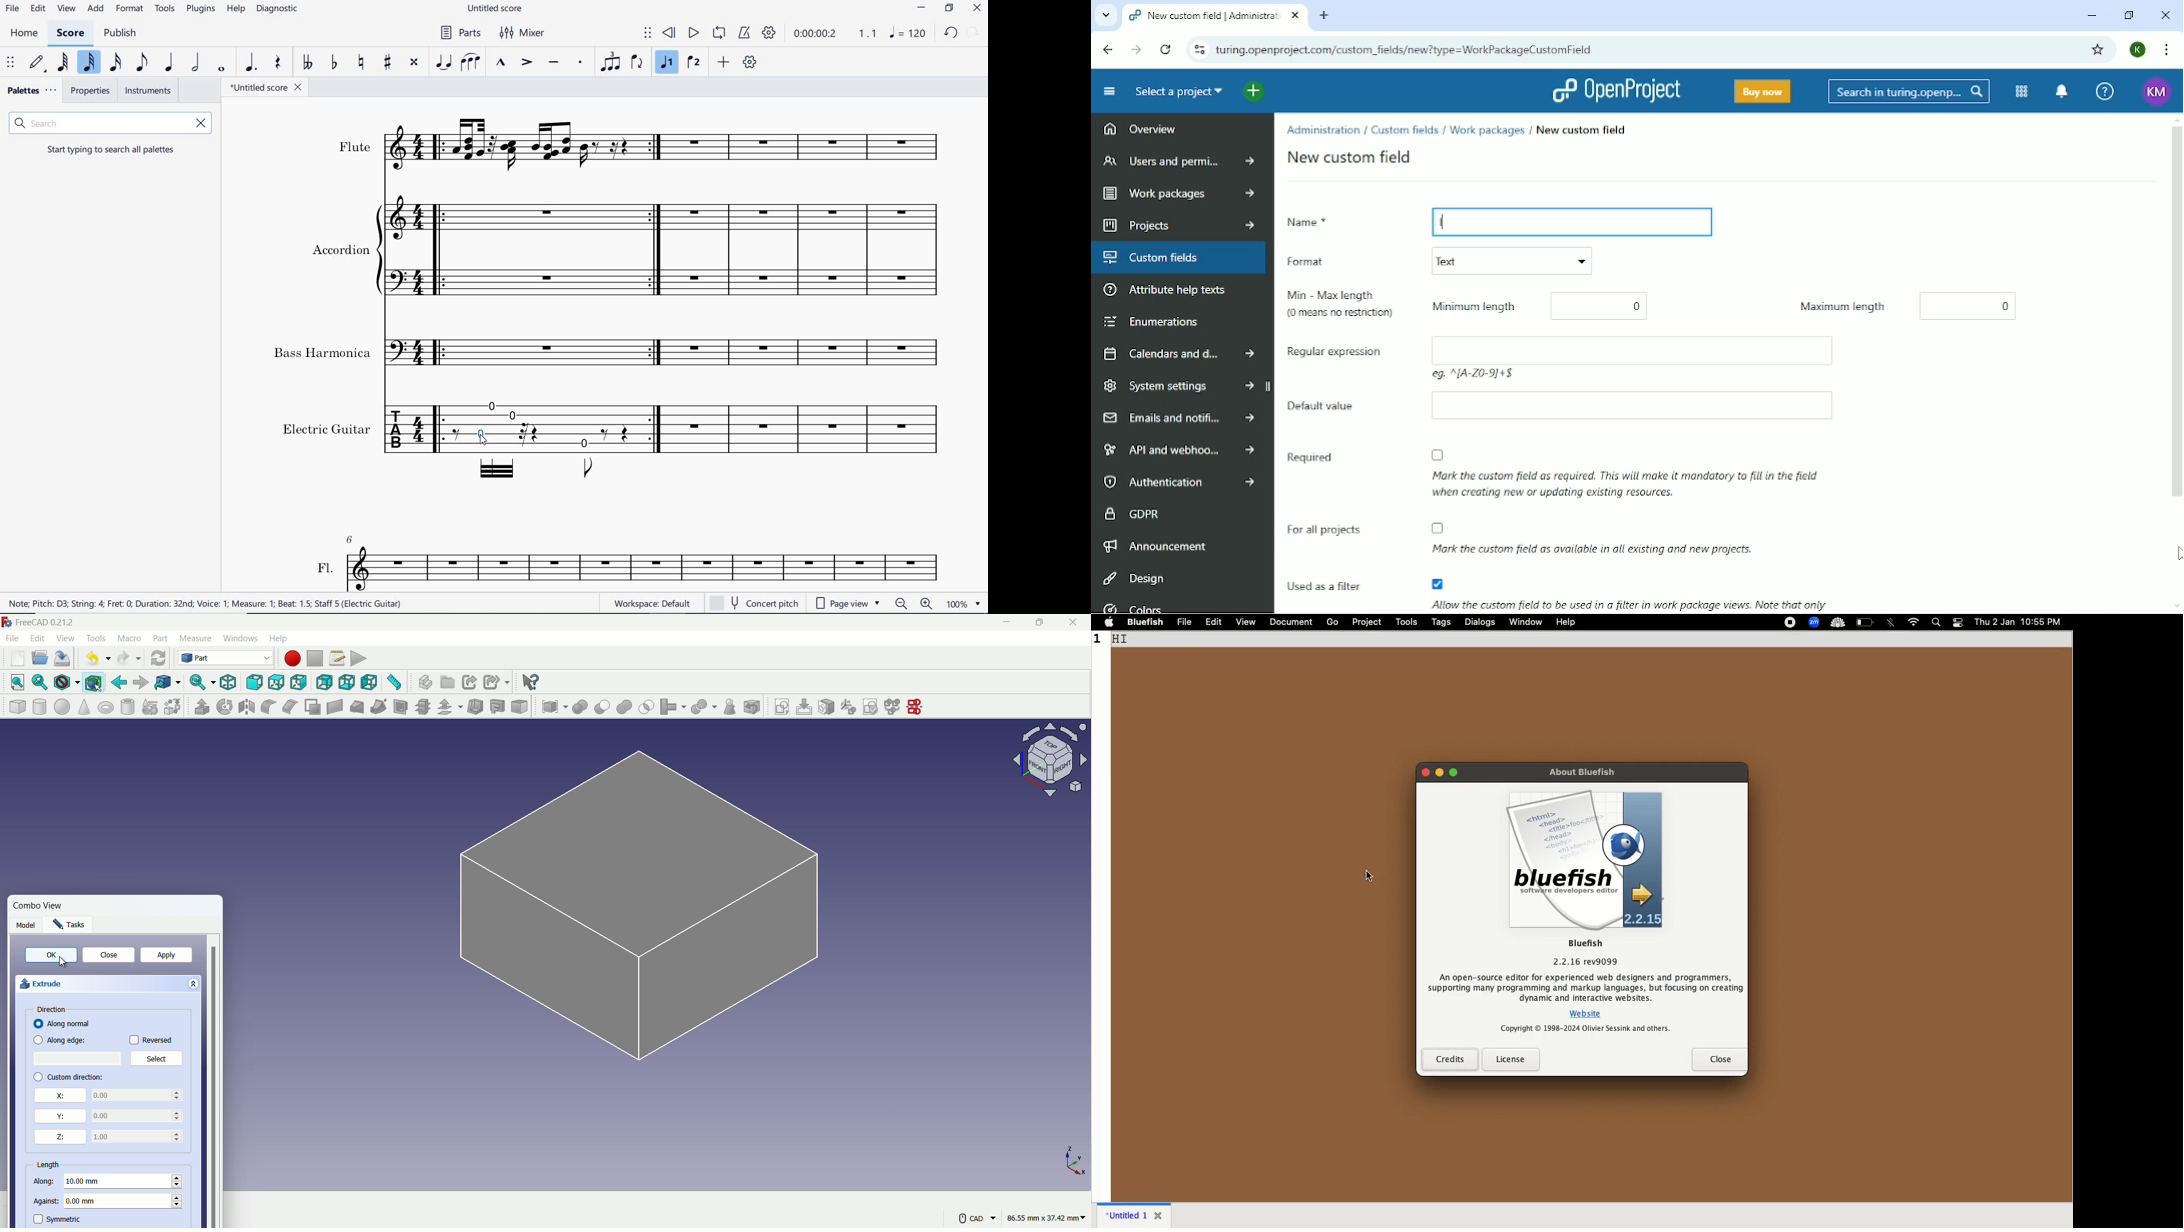 The height and width of the screenshot is (1232, 2184). I want to click on minimize, so click(922, 8).